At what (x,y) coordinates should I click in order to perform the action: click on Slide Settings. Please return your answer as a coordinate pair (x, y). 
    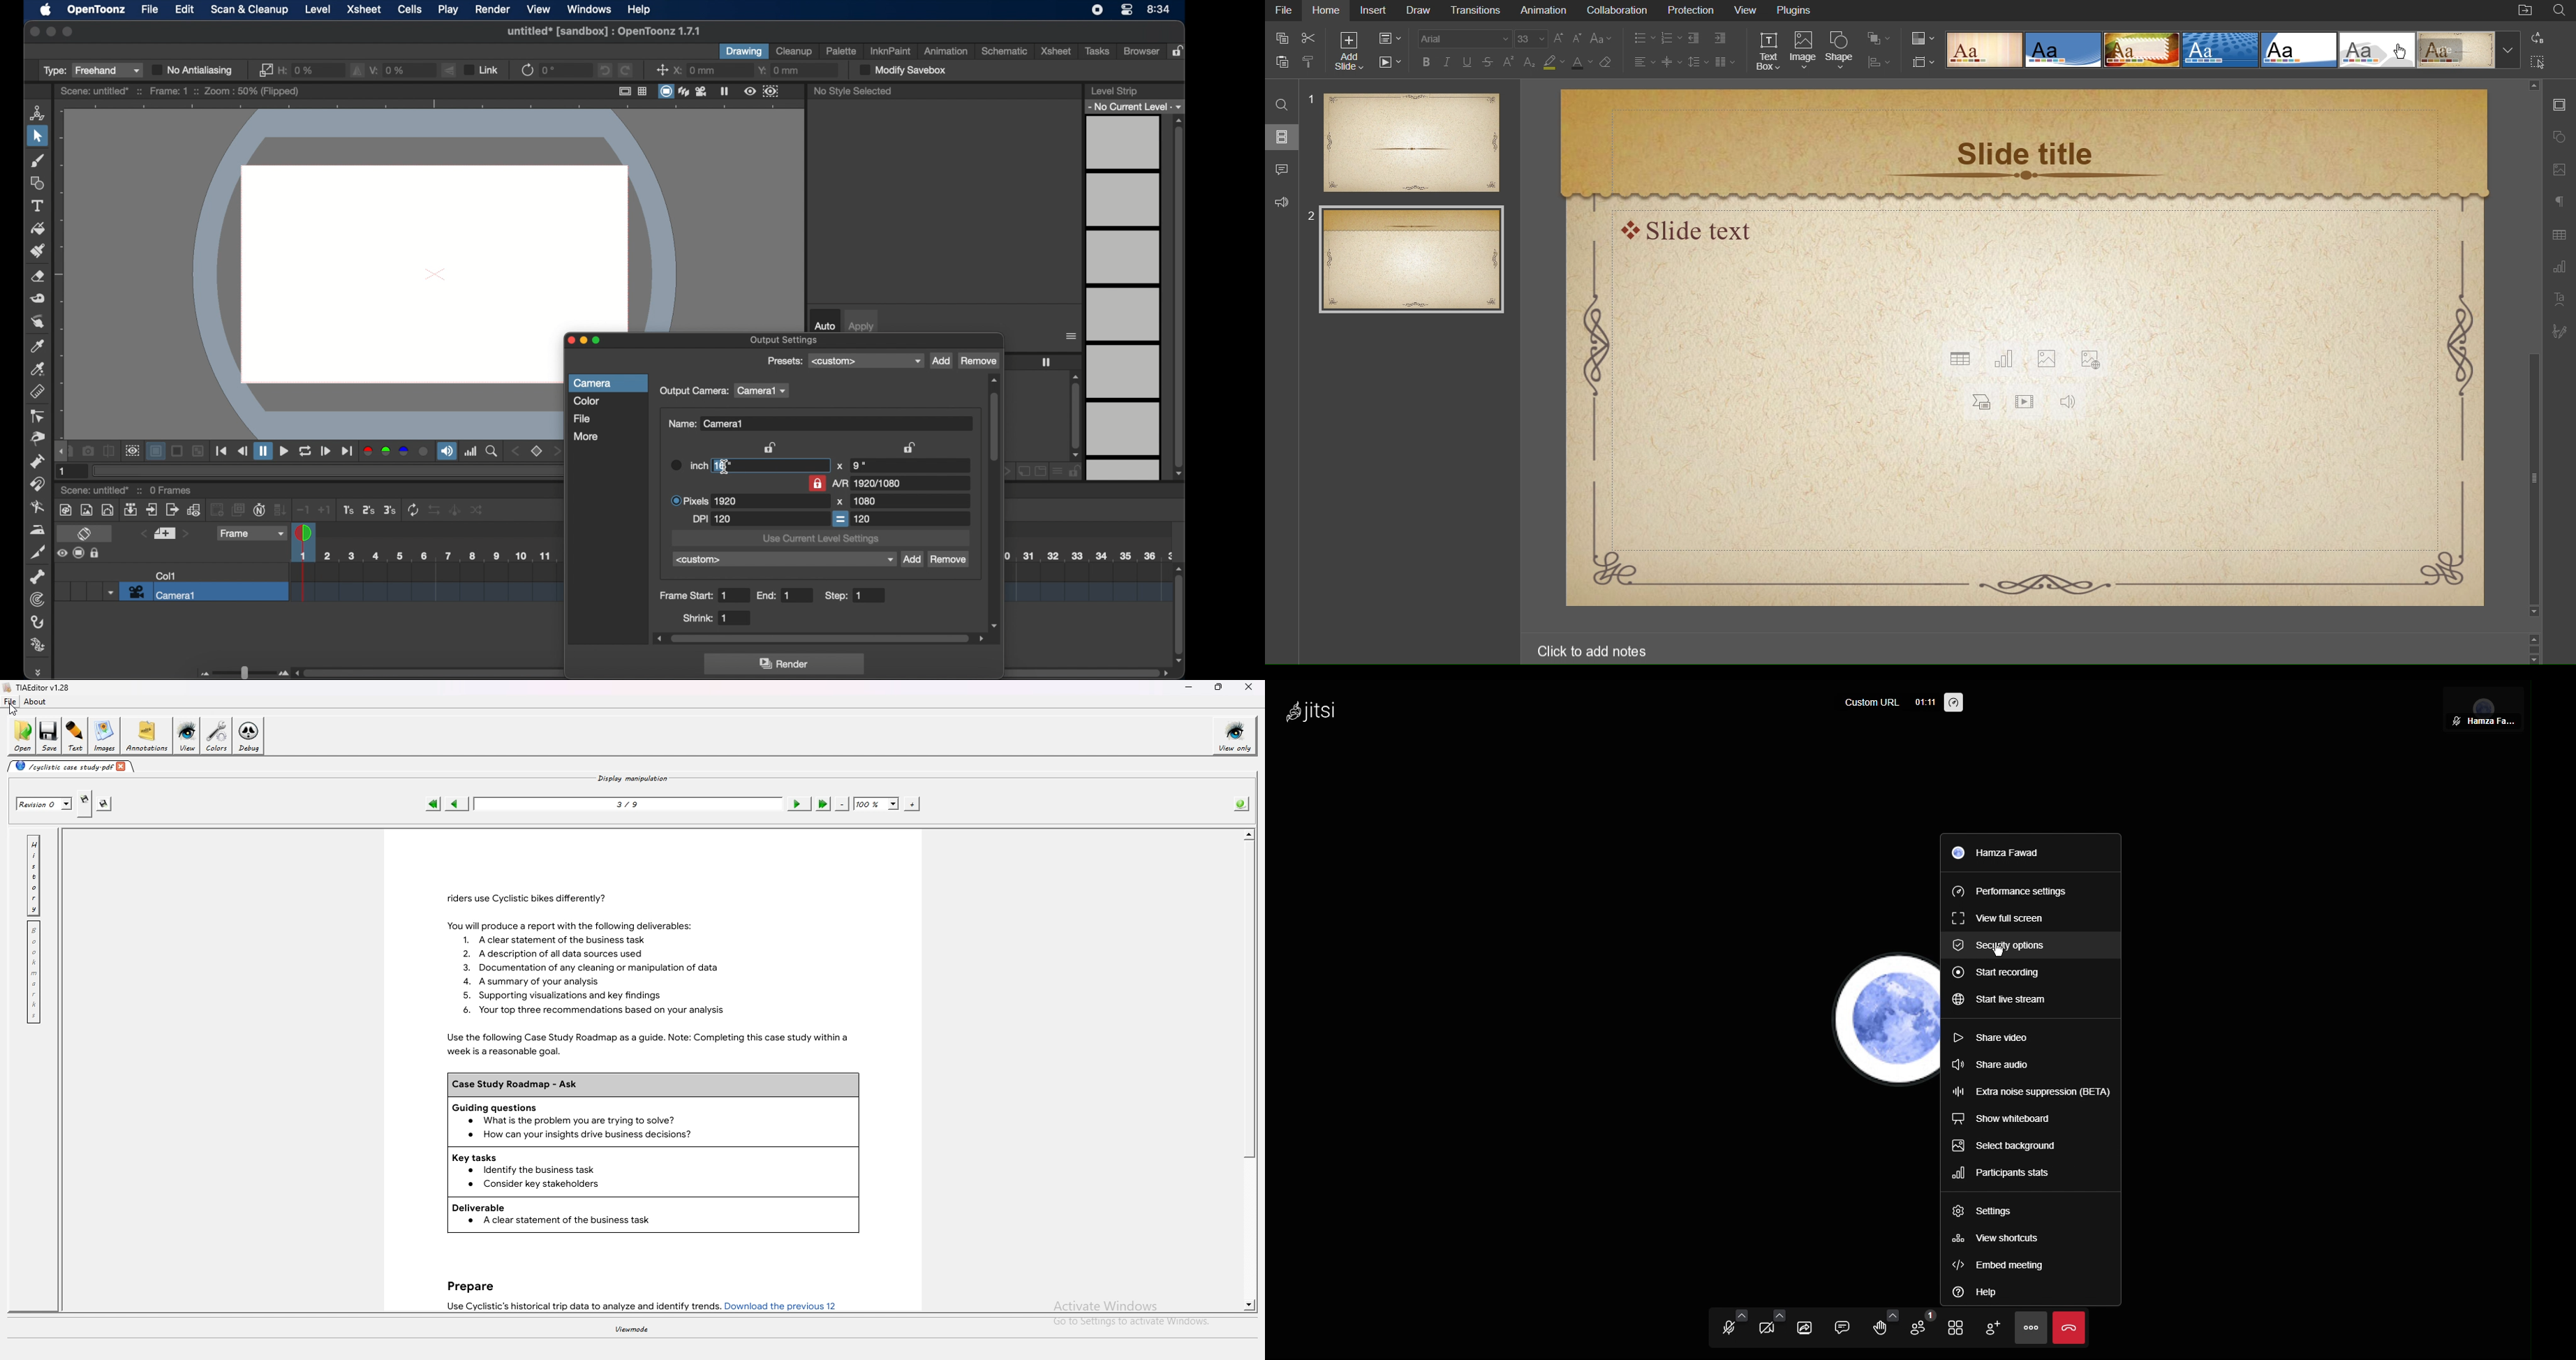
    Looking at the image, I should click on (2559, 104).